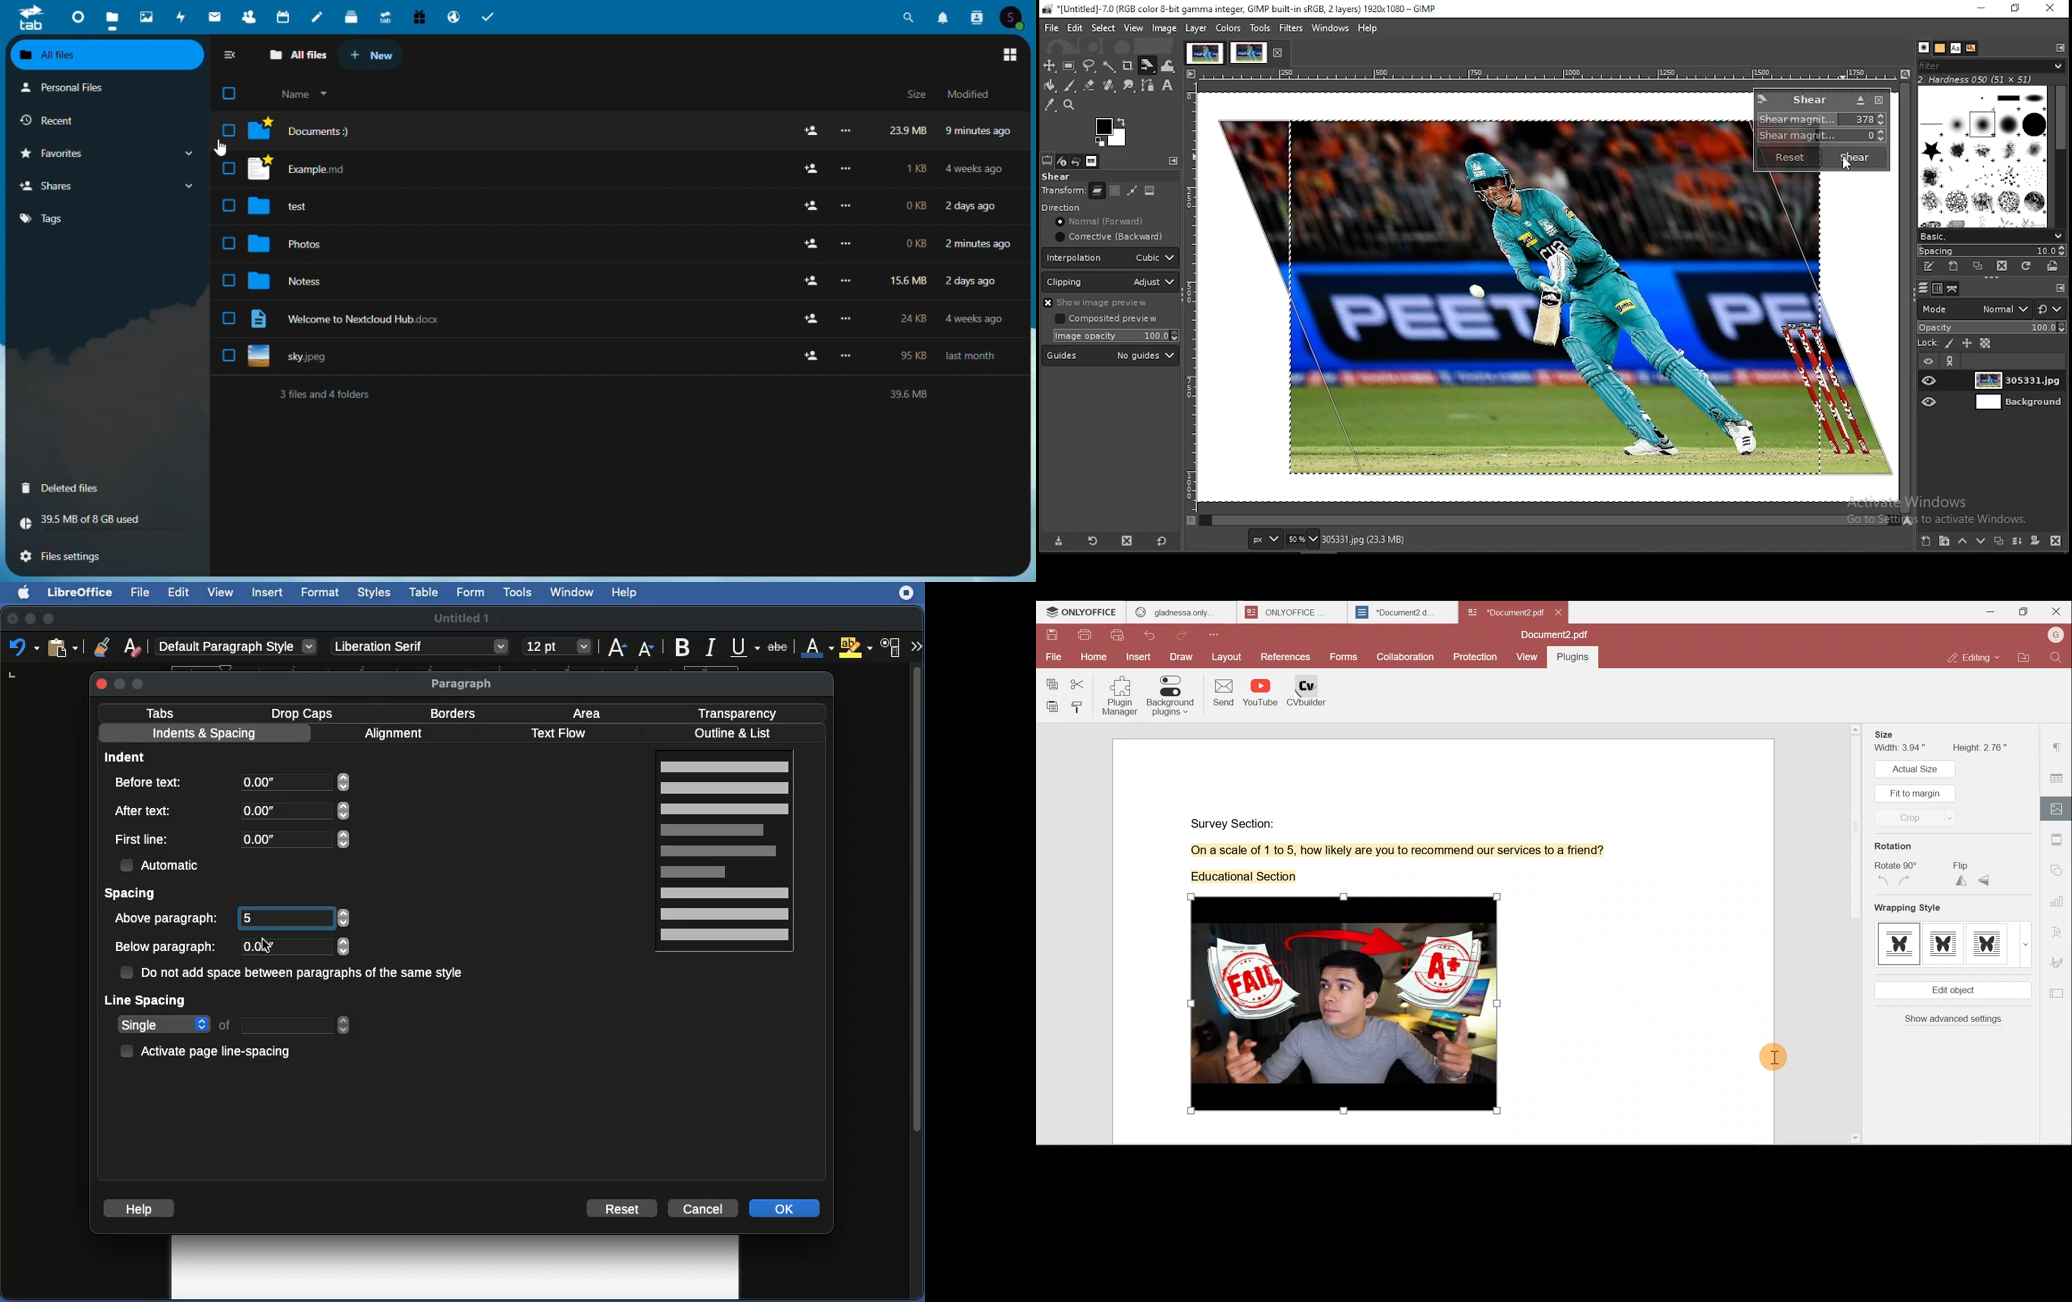 The width and height of the screenshot is (2072, 1316). What do you see at coordinates (452, 15) in the screenshot?
I see `email hosting` at bounding box center [452, 15].